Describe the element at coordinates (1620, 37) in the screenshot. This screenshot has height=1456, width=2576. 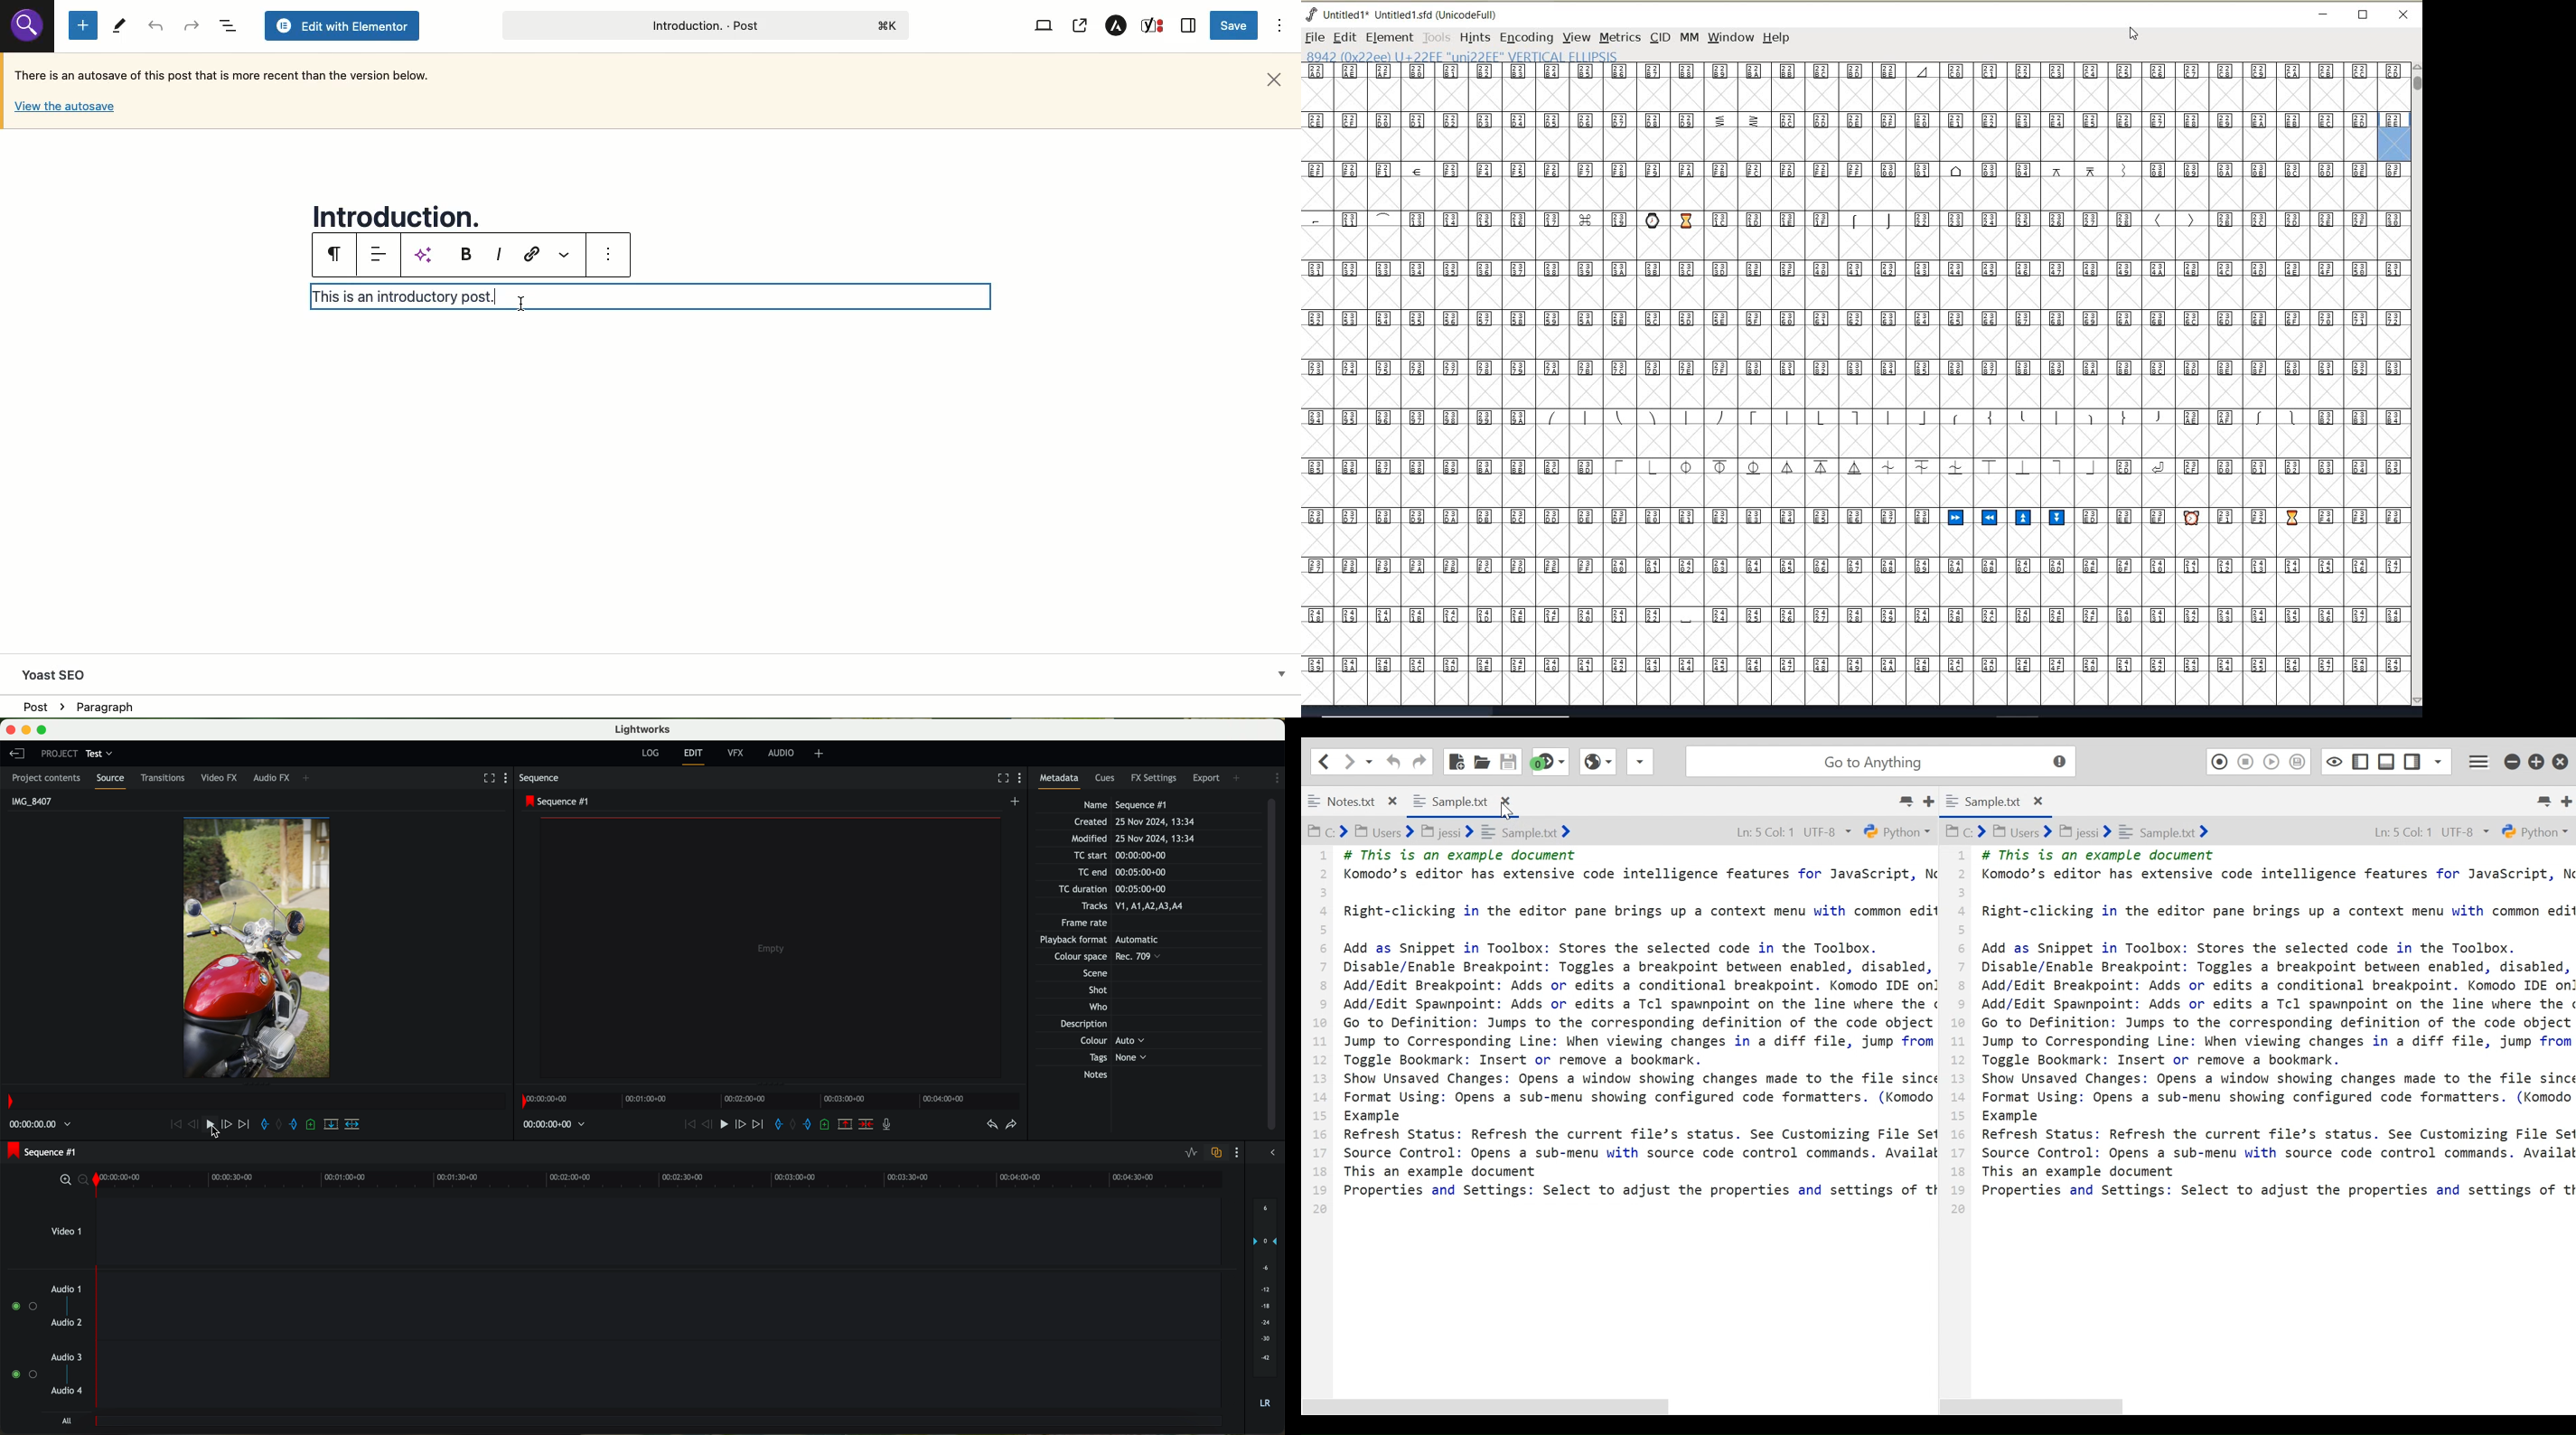
I see `METRICS` at that location.